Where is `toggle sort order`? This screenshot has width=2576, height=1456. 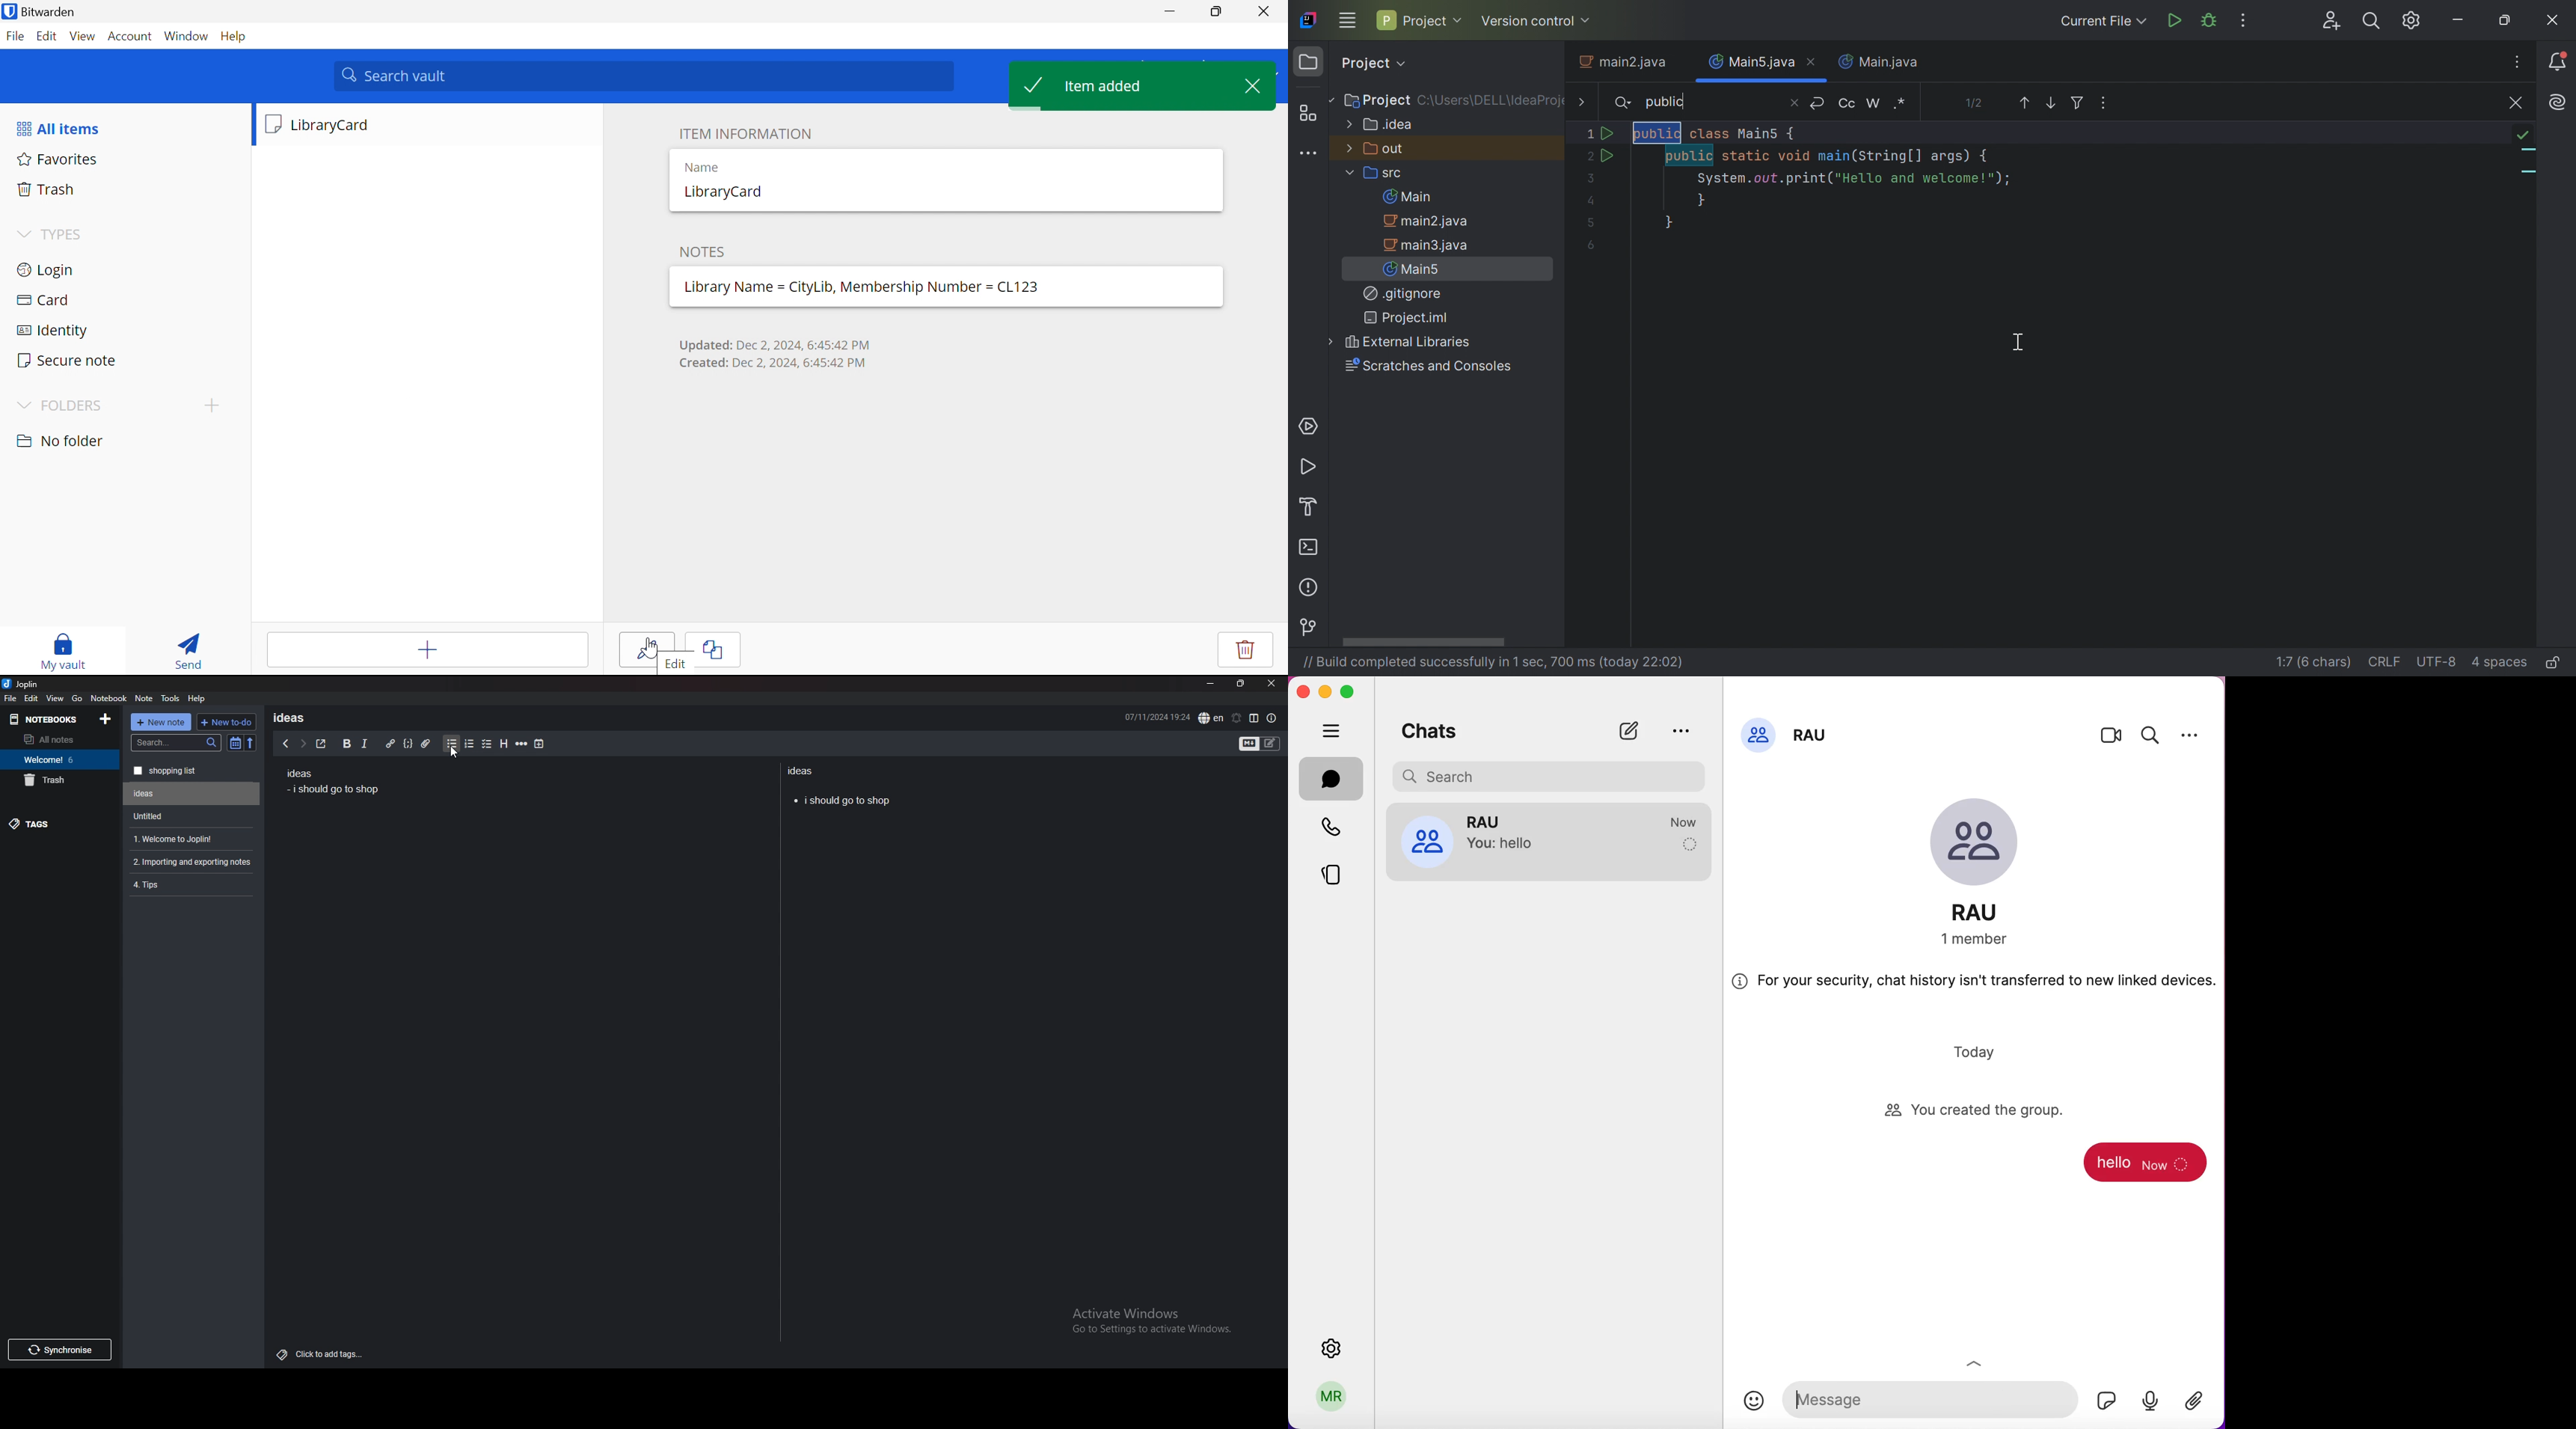
toggle sort order is located at coordinates (235, 744).